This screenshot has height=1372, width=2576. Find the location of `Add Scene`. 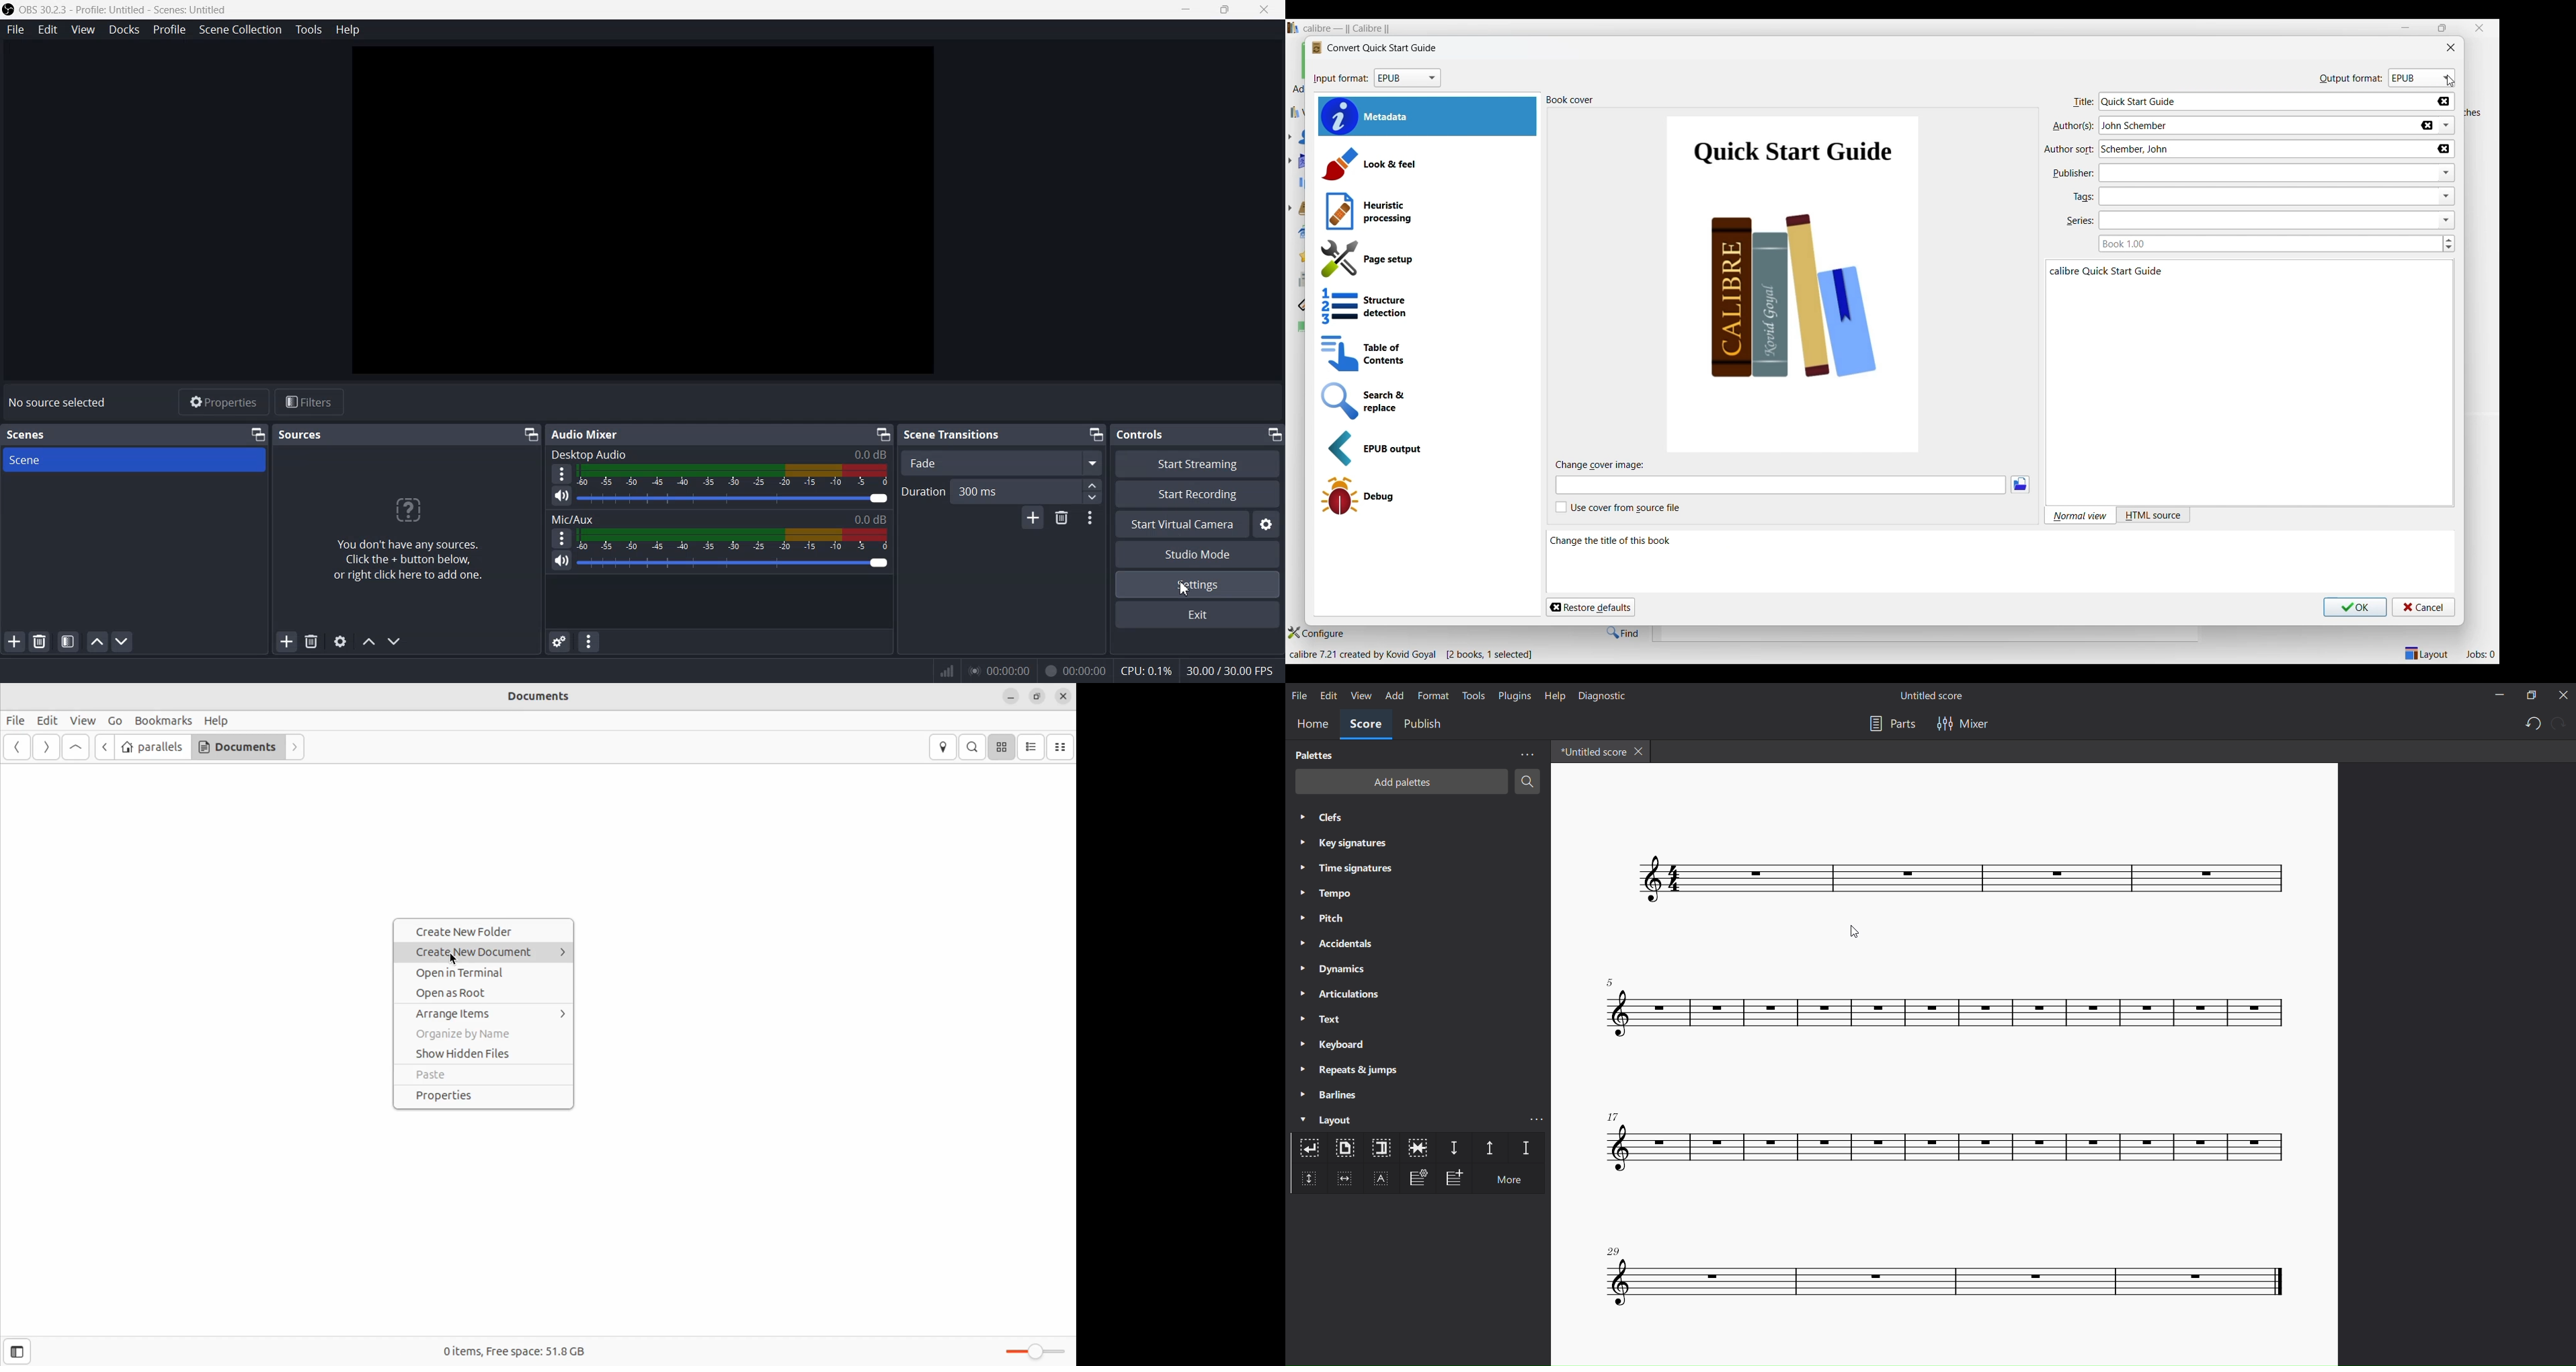

Add Scene is located at coordinates (13, 641).